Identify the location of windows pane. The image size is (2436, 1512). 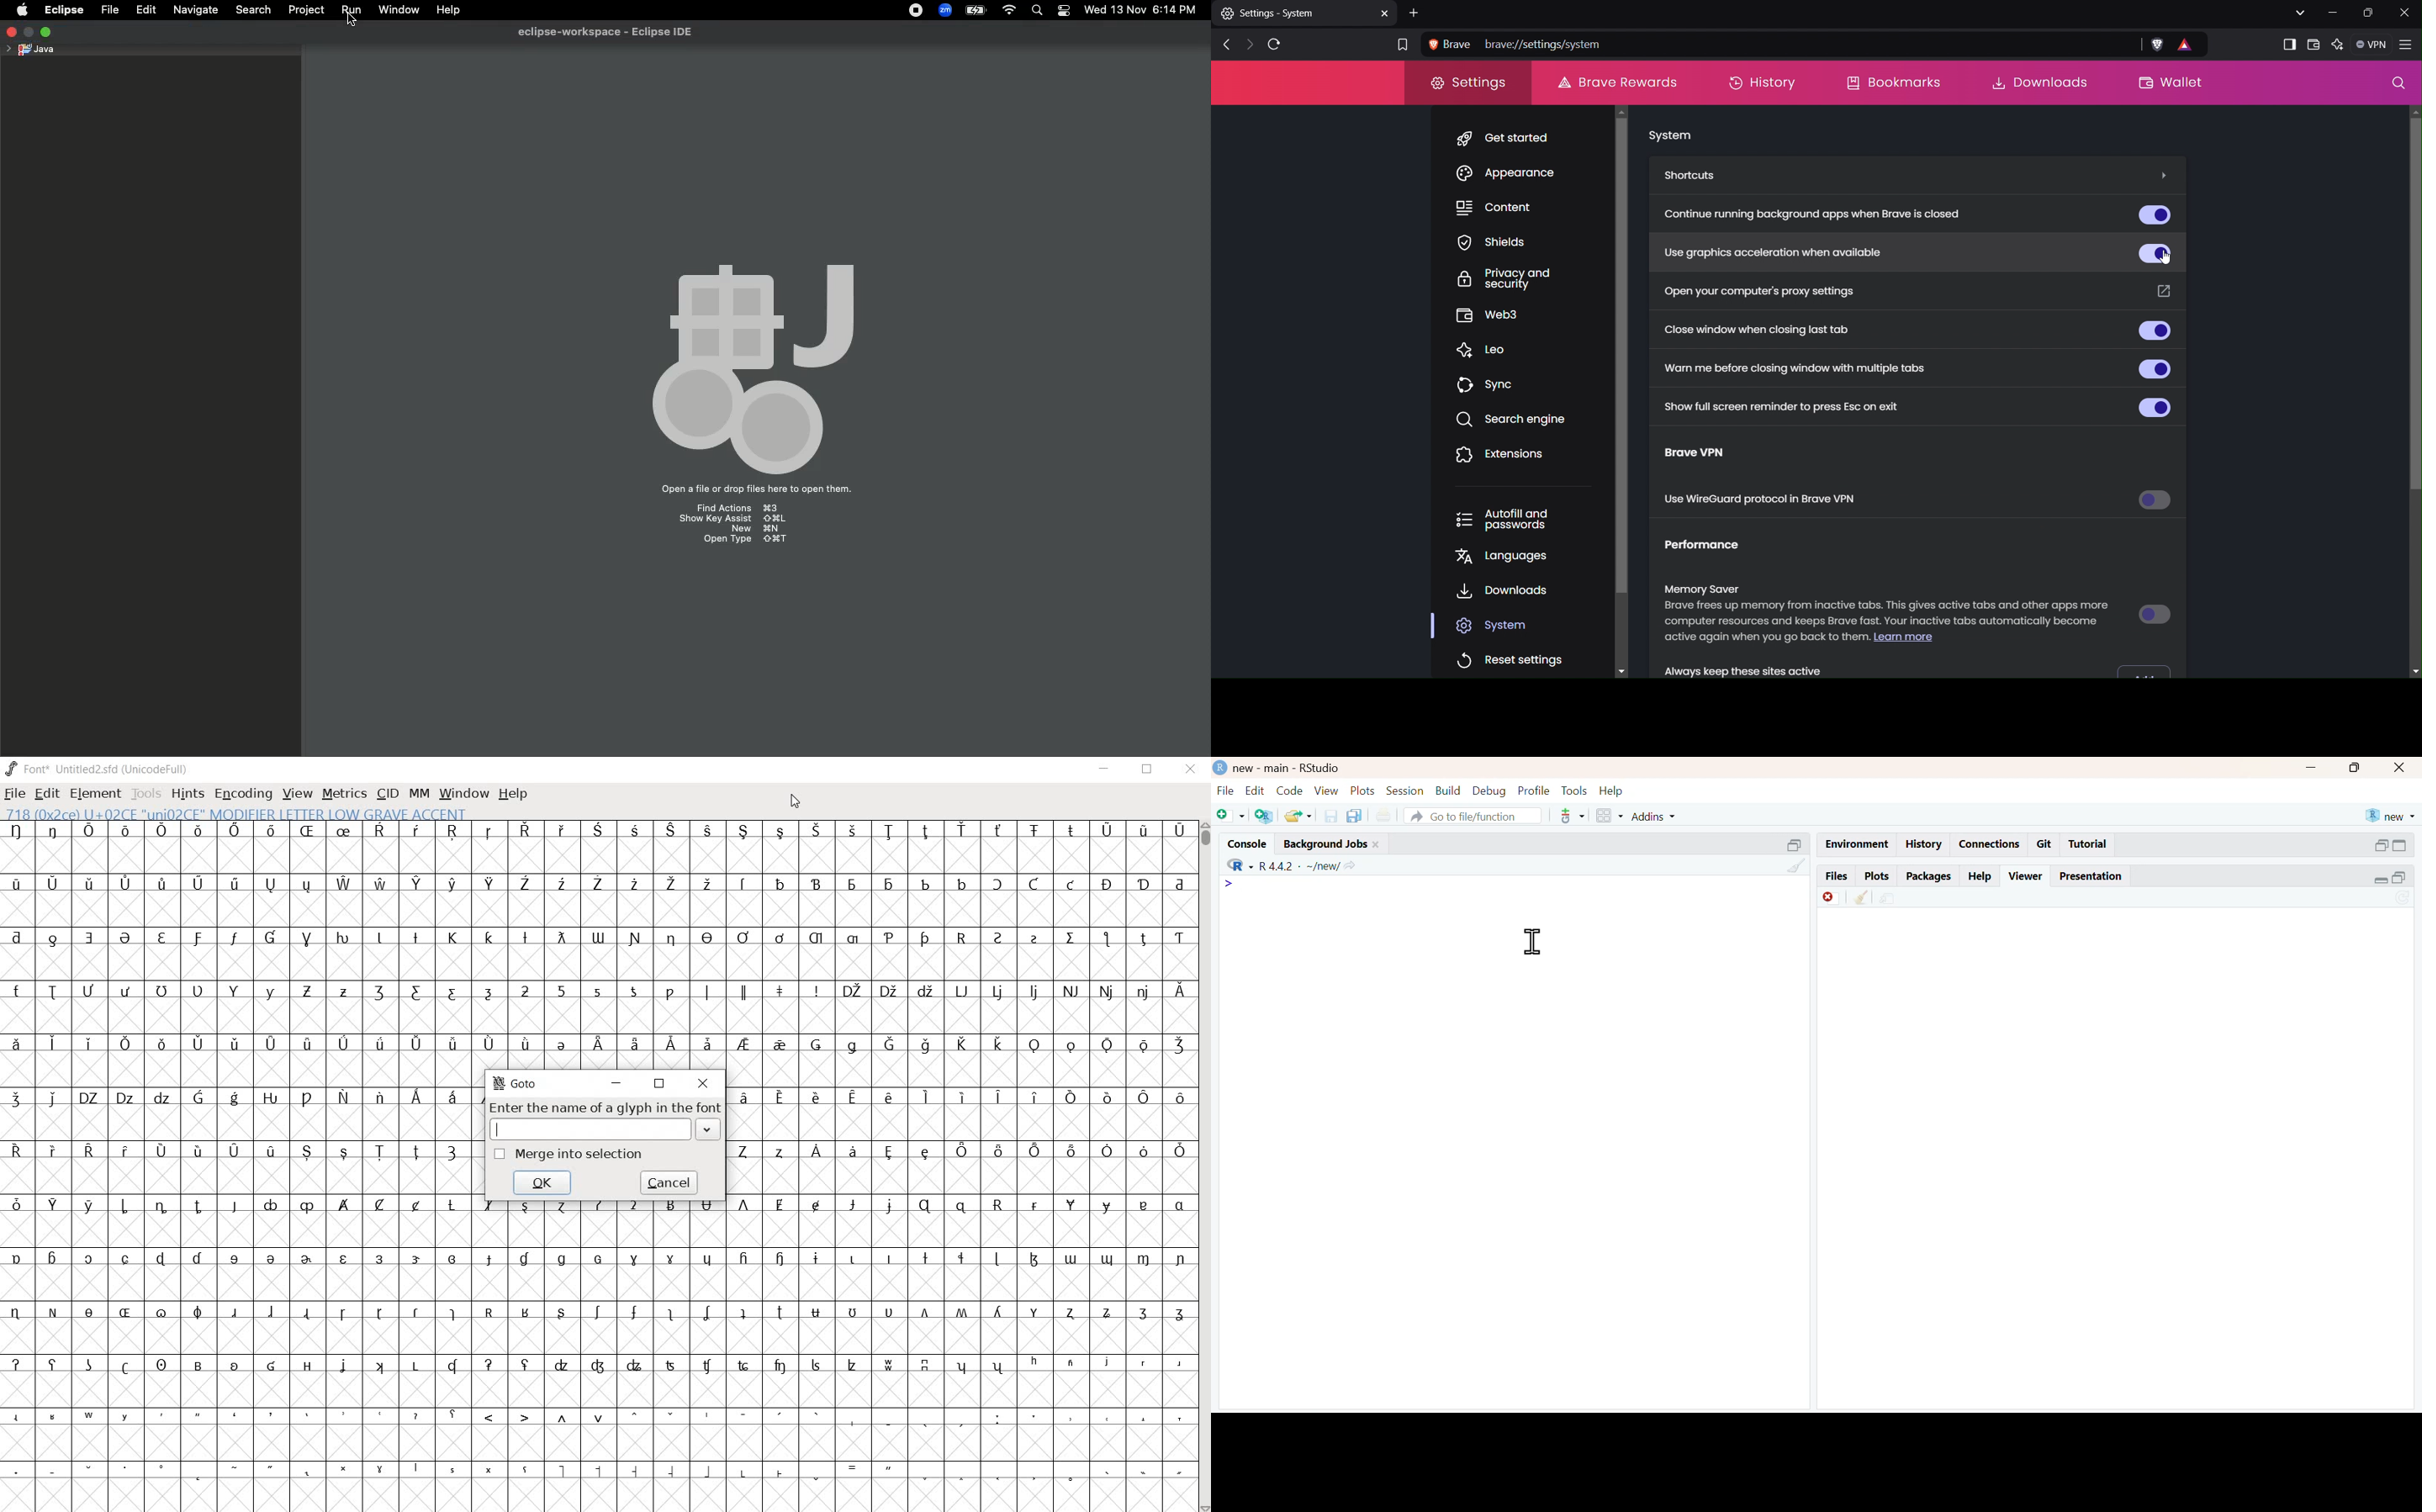
(1604, 816).